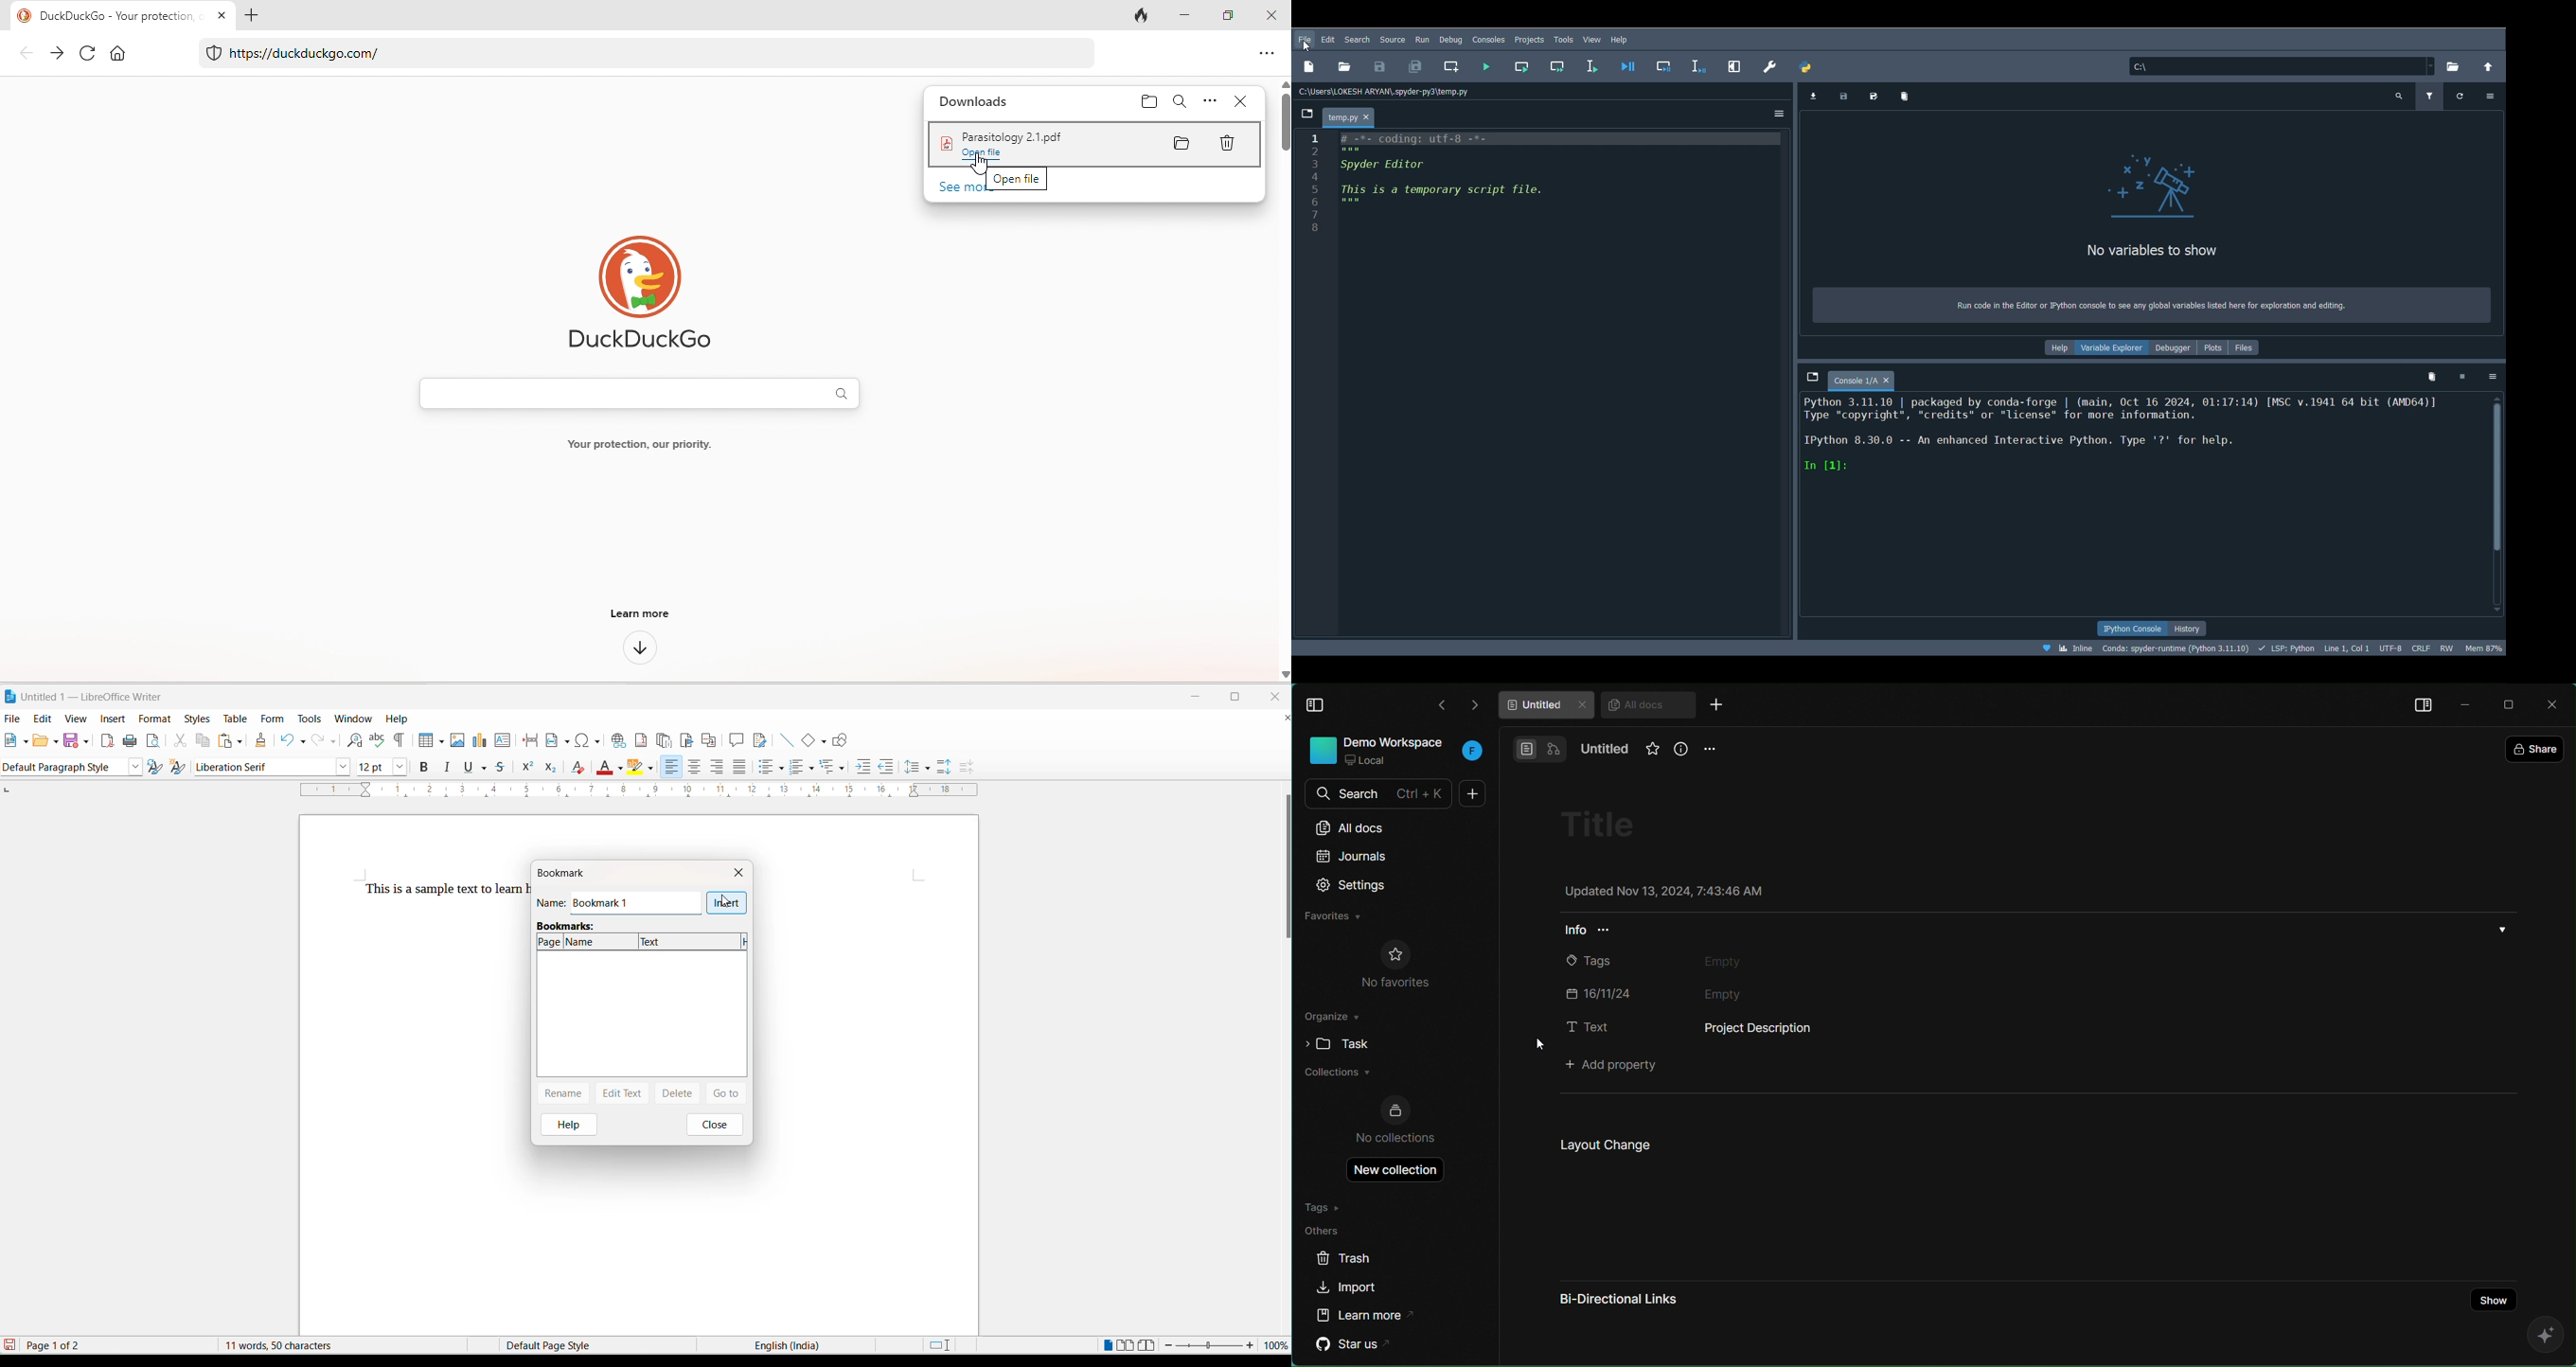  What do you see at coordinates (488, 768) in the screenshot?
I see `underline options` at bounding box center [488, 768].